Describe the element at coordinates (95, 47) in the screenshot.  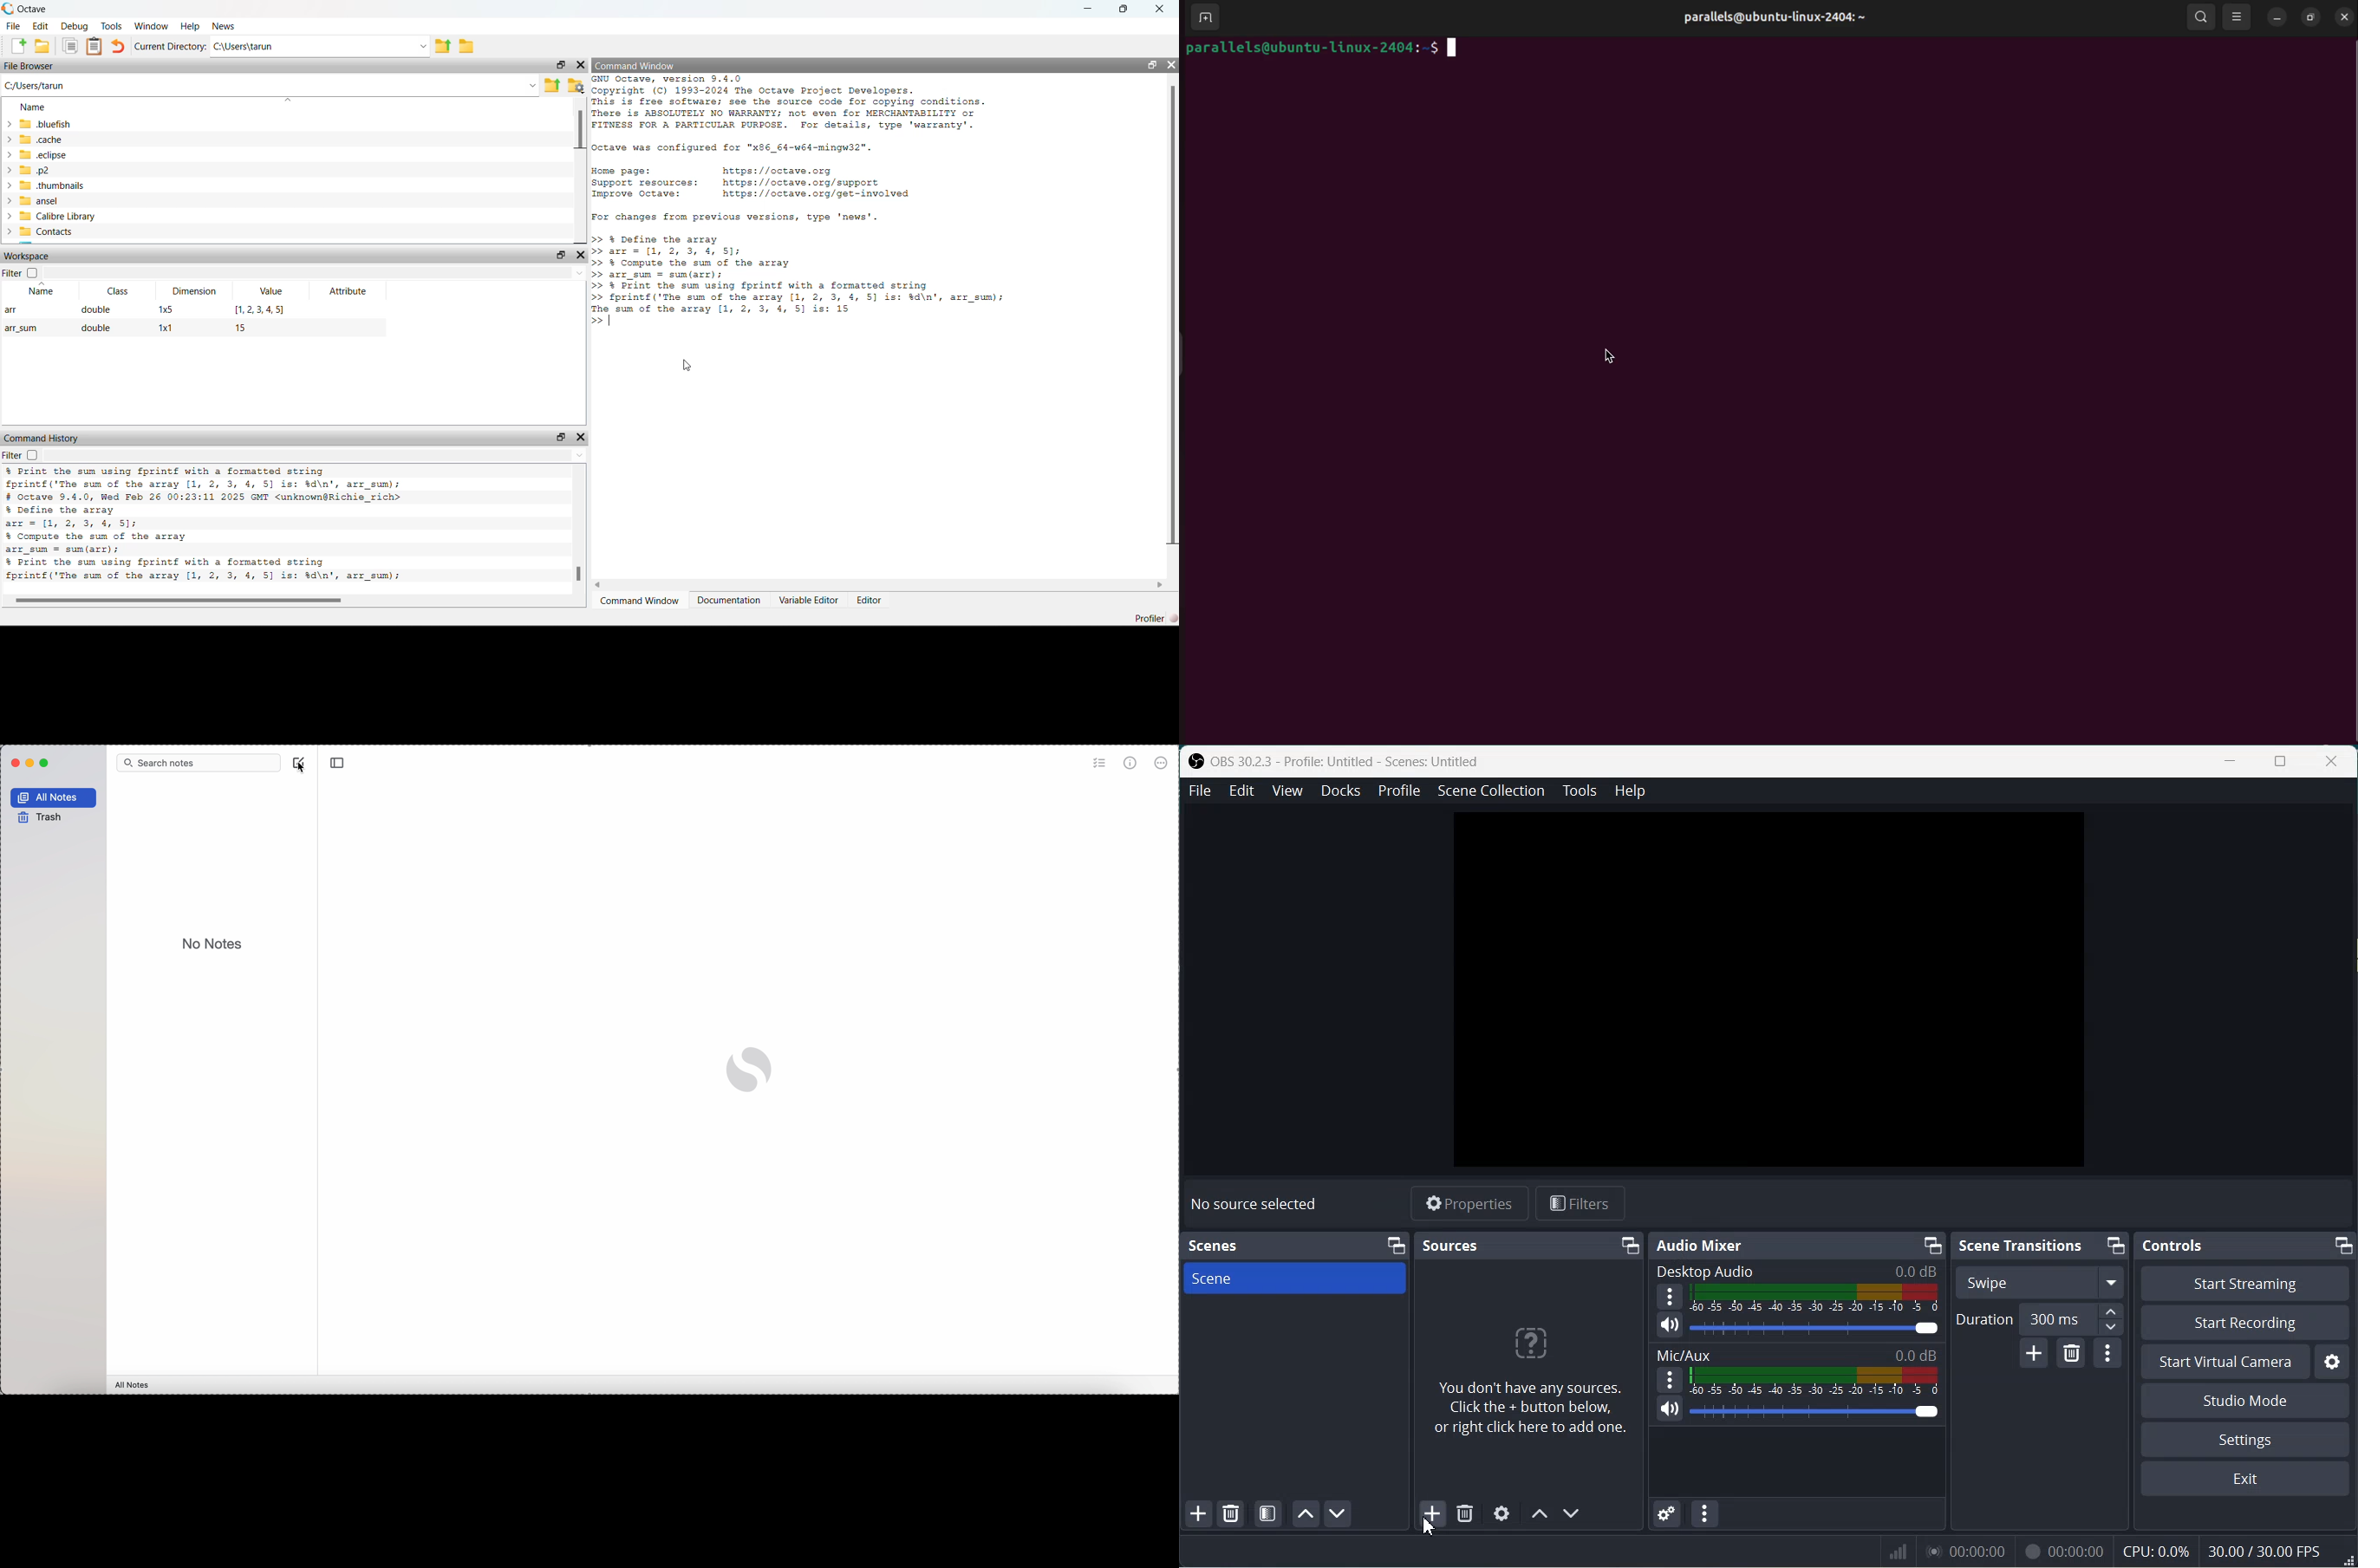
I see `Paste` at that location.